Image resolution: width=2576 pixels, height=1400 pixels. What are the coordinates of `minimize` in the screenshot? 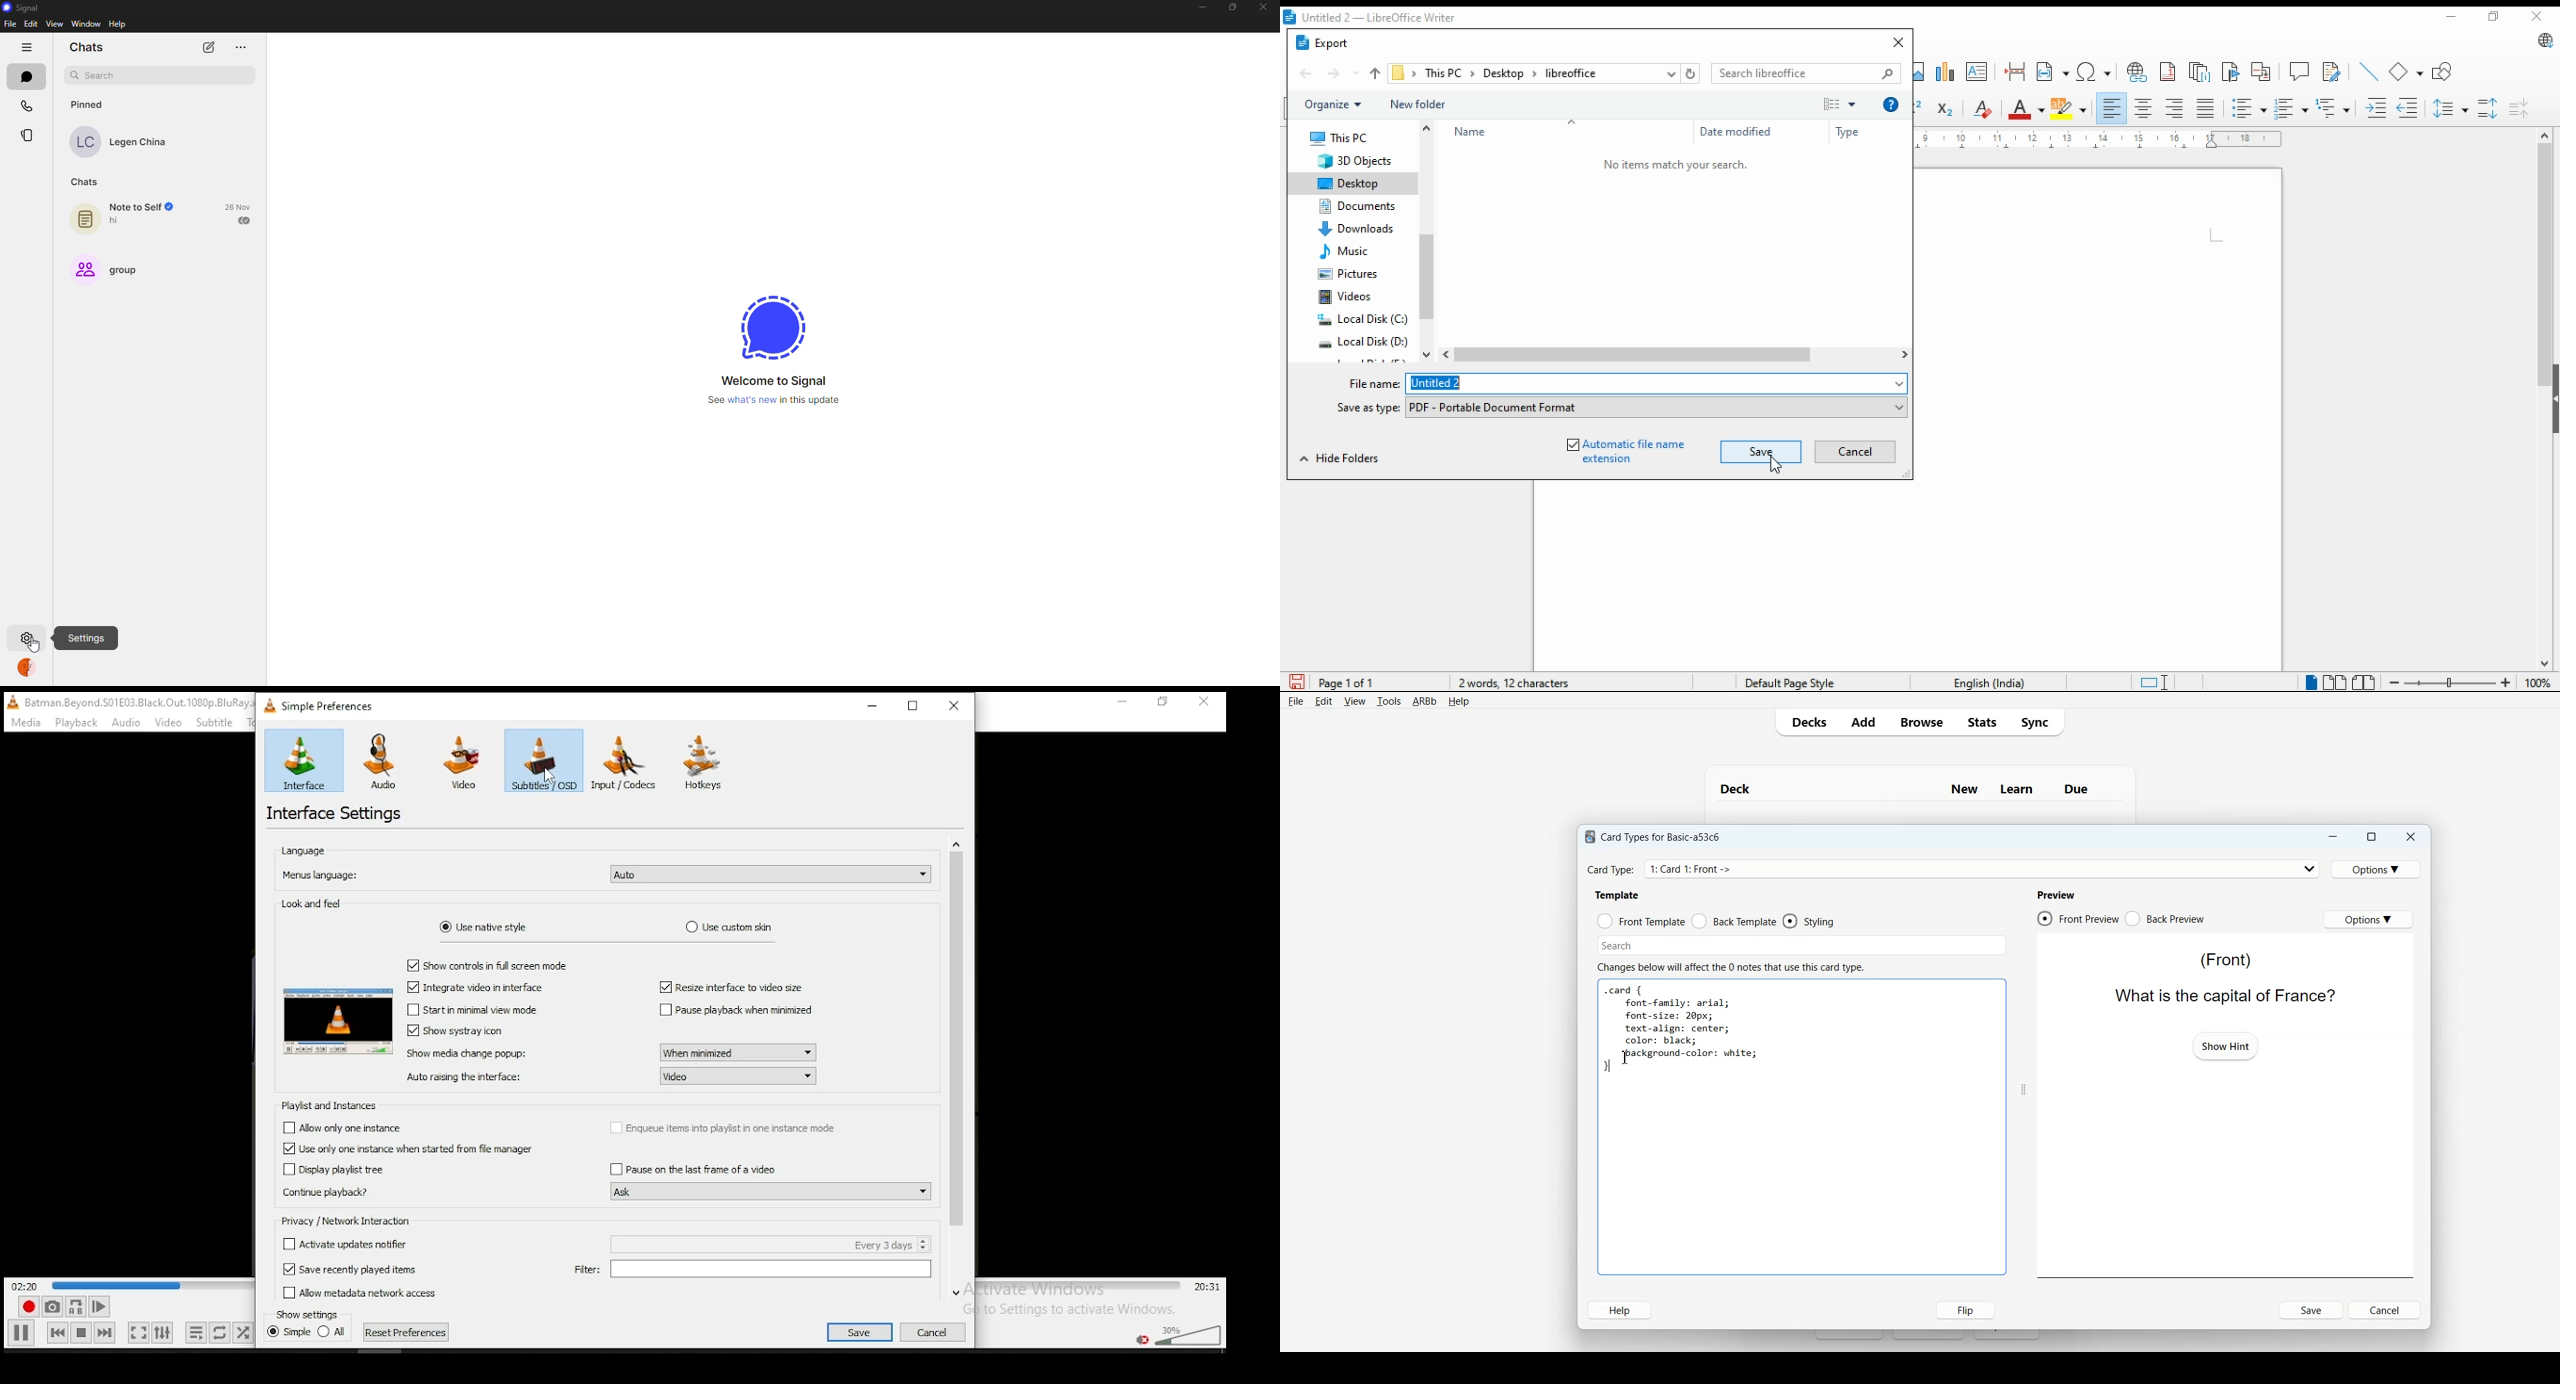 It's located at (1124, 702).